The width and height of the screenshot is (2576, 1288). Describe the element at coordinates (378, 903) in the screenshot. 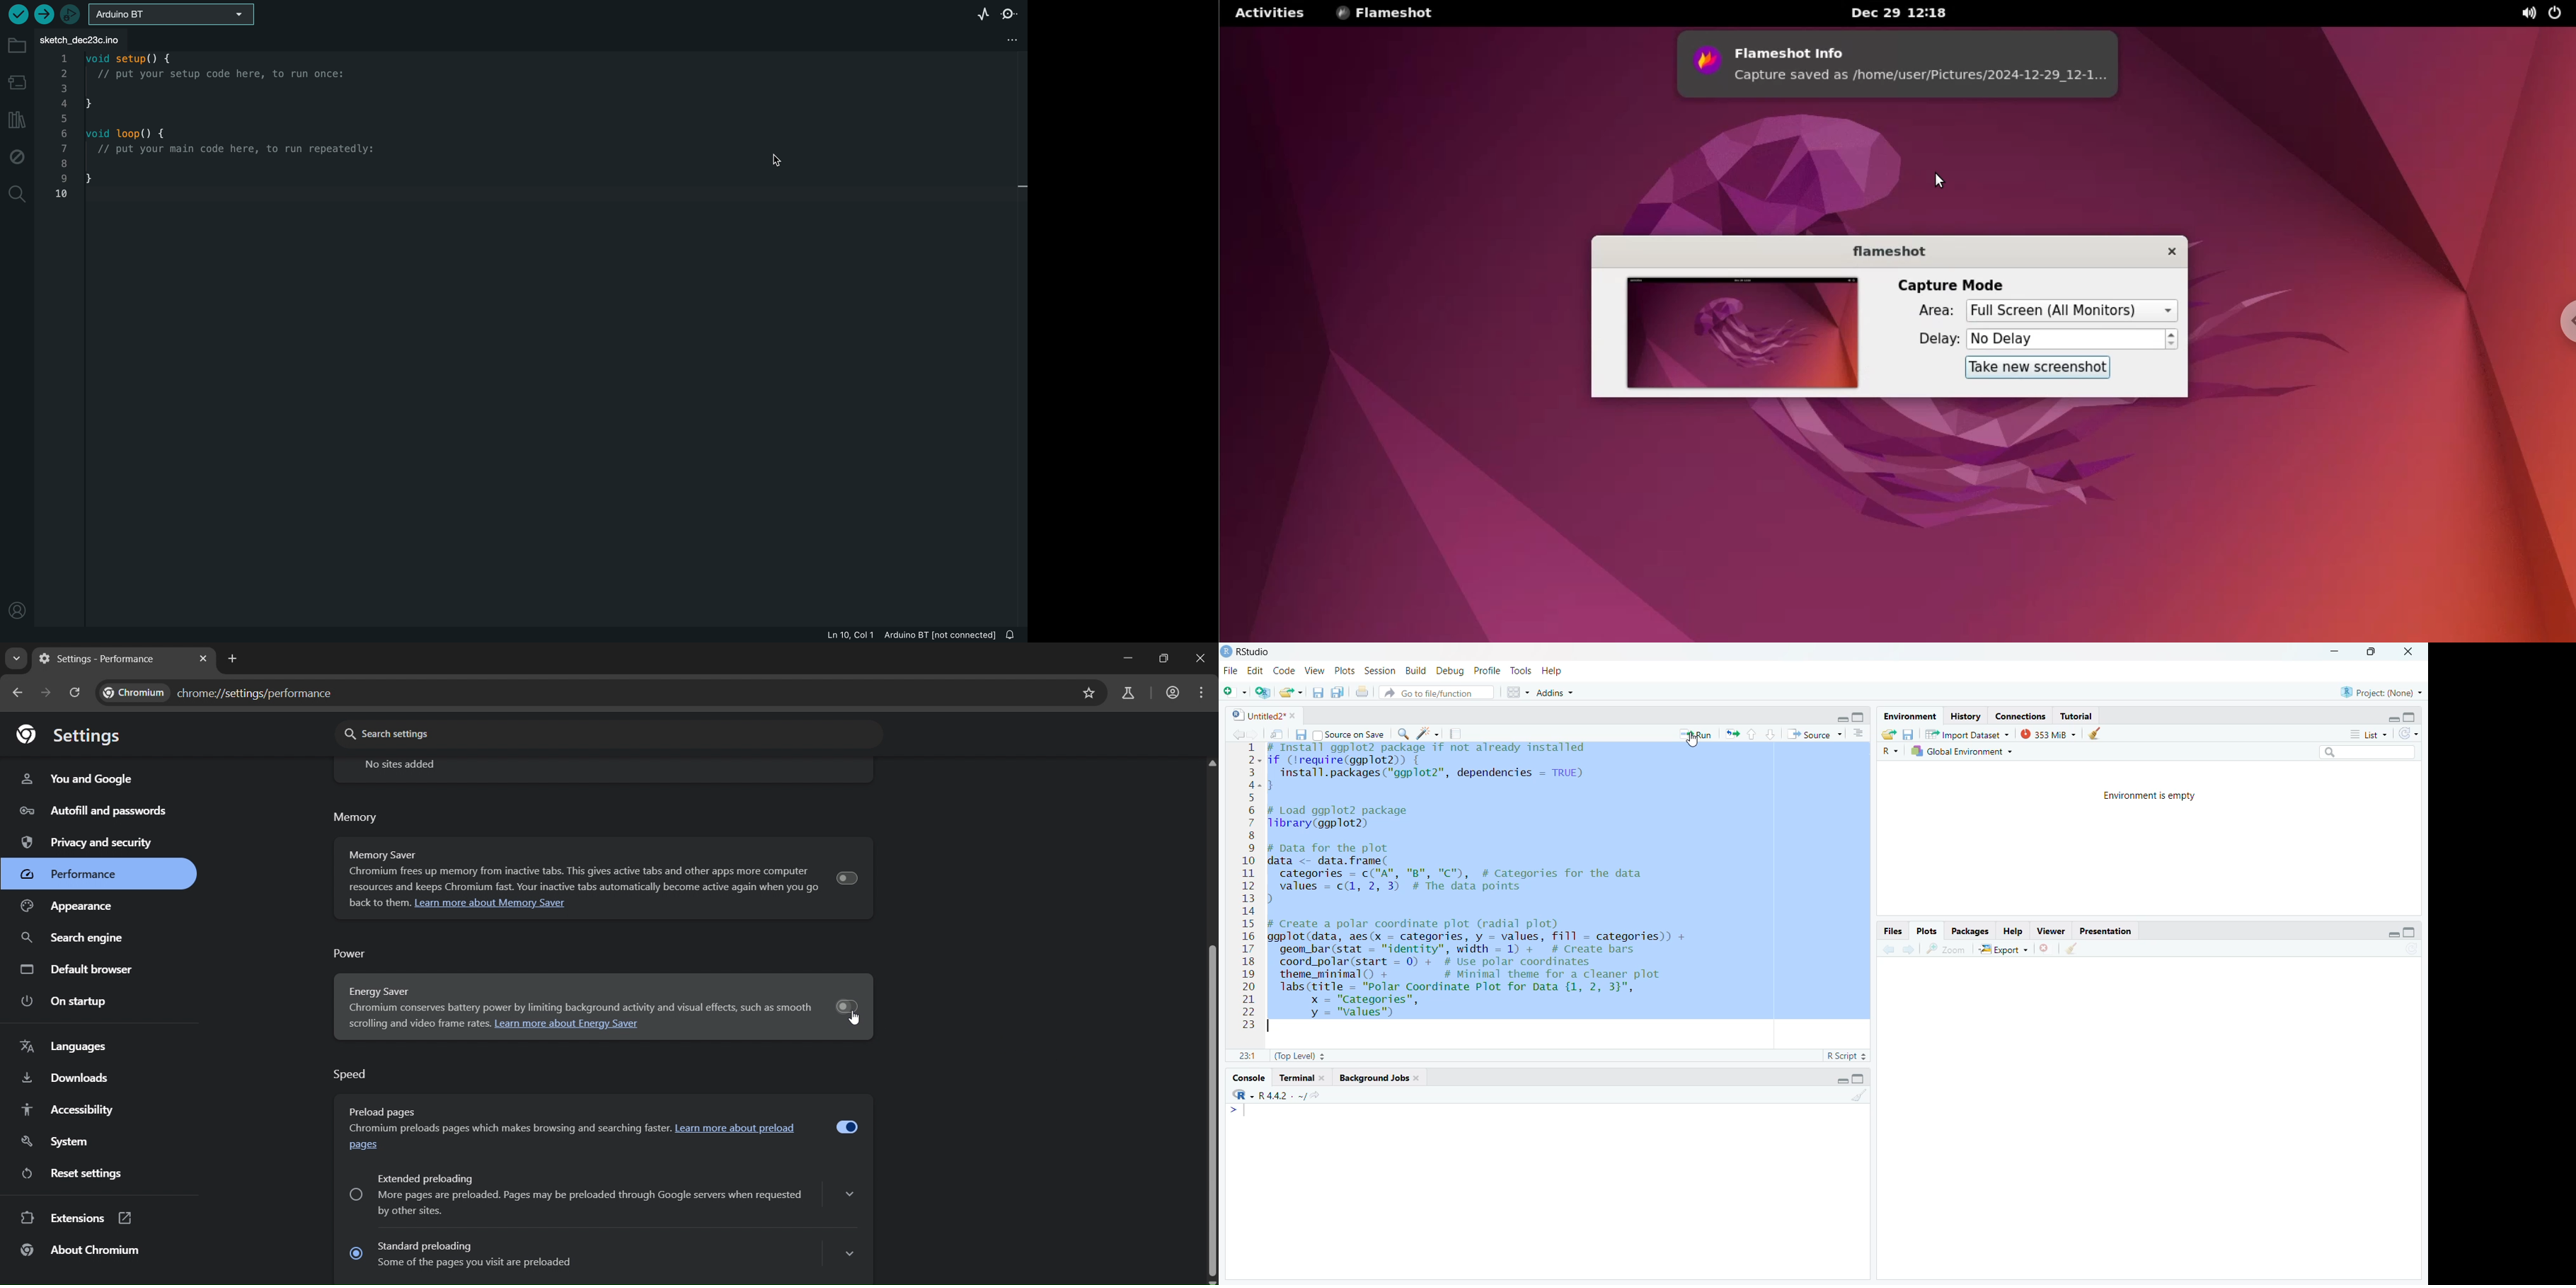

I see `back to them` at that location.